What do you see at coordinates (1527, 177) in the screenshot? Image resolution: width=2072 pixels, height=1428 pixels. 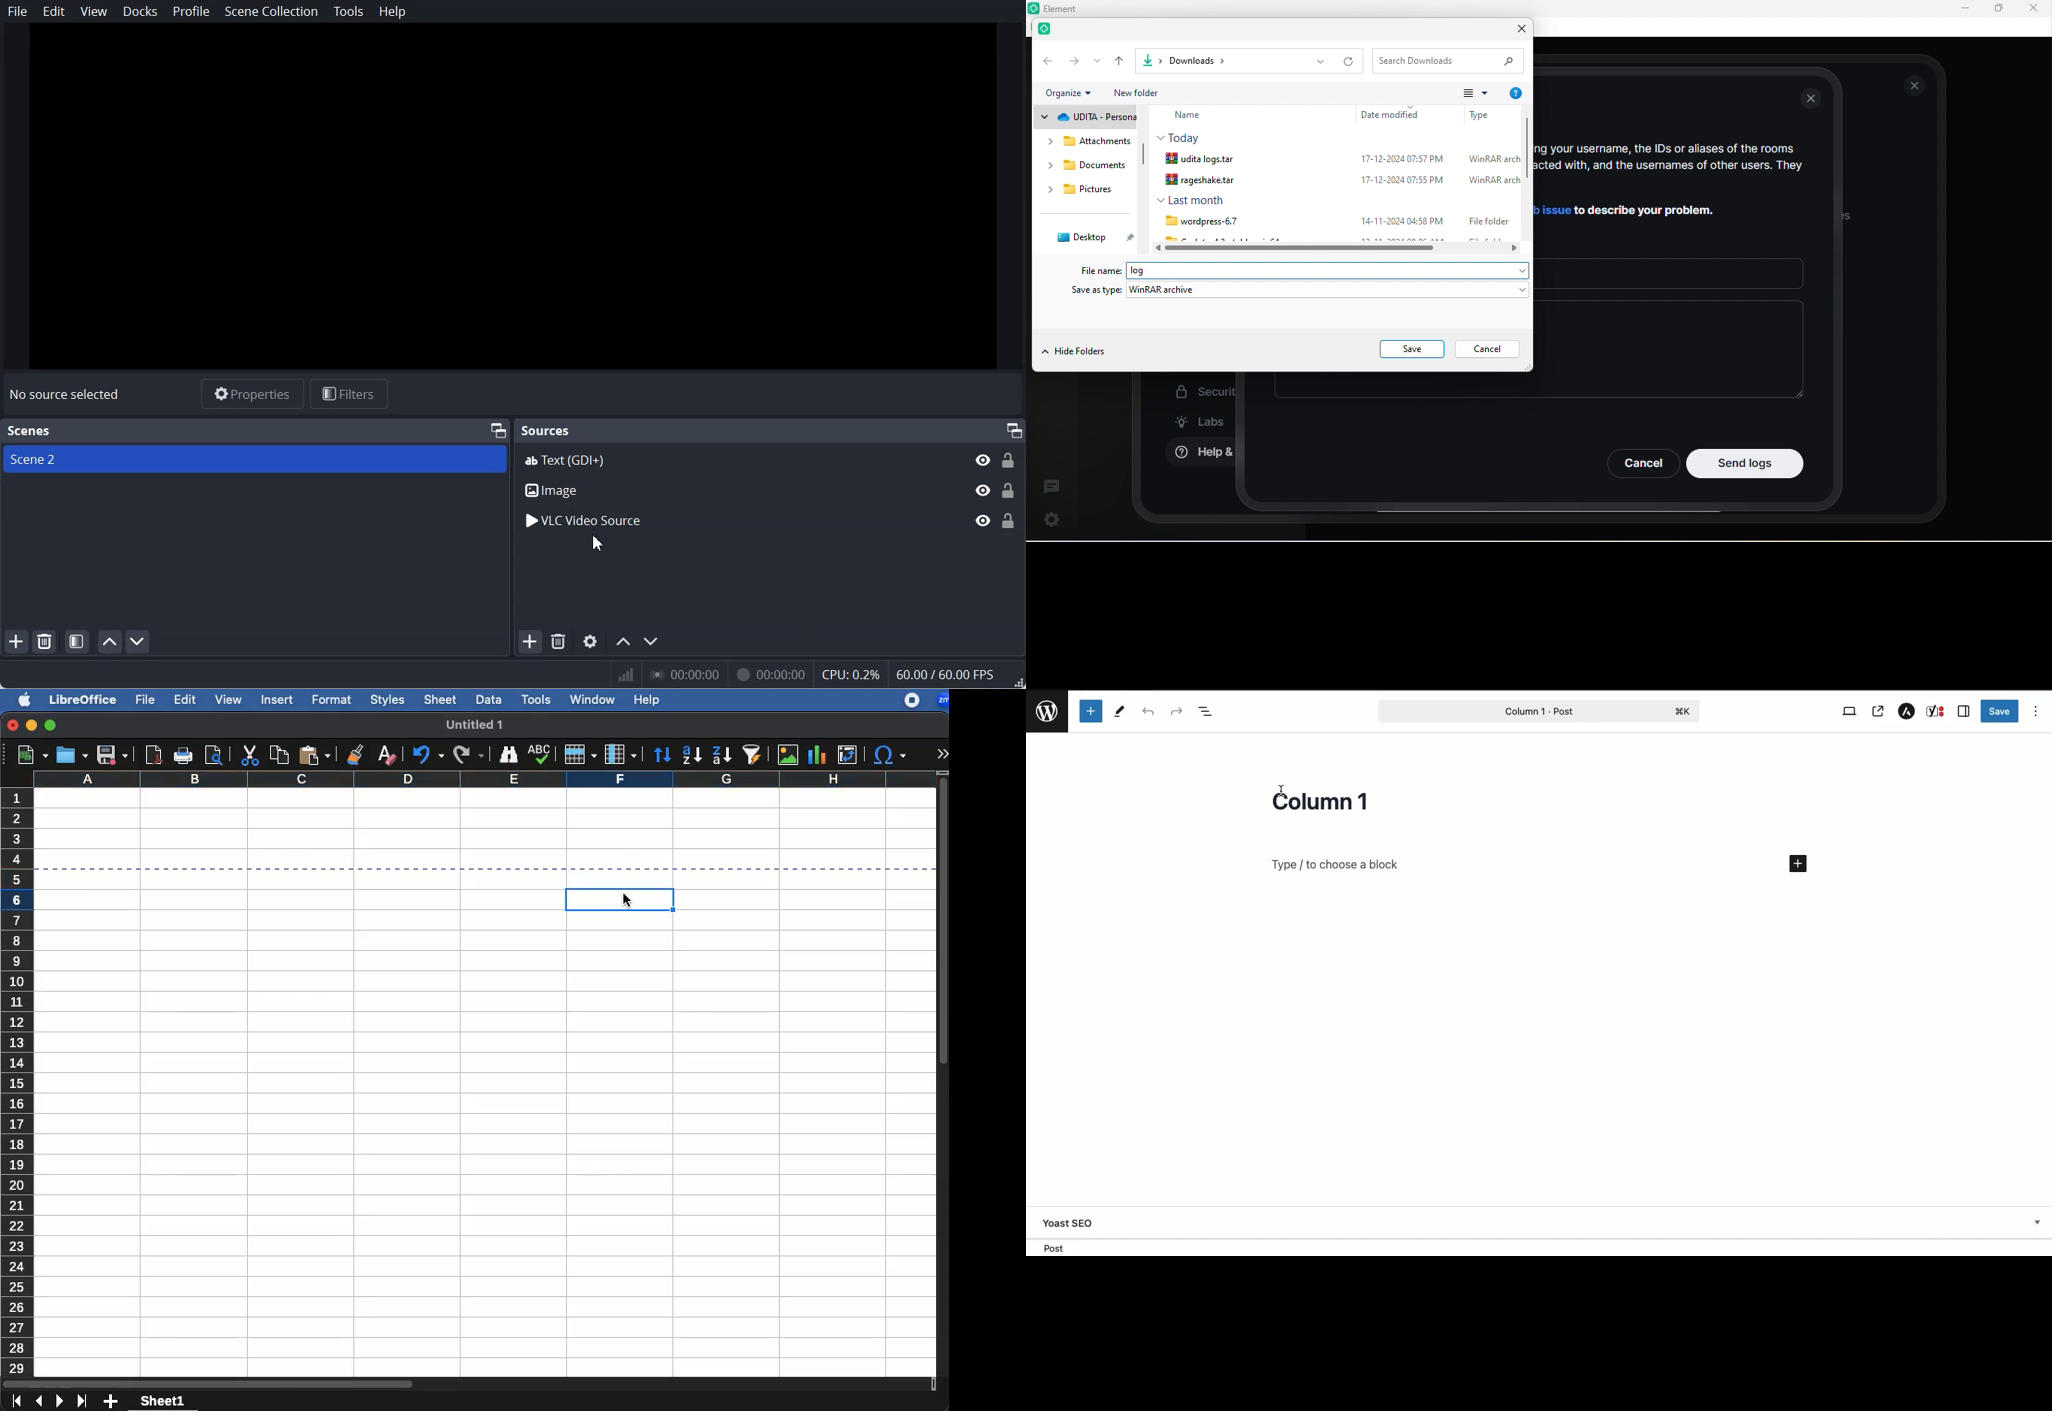 I see `vertical scroll bar` at bounding box center [1527, 177].